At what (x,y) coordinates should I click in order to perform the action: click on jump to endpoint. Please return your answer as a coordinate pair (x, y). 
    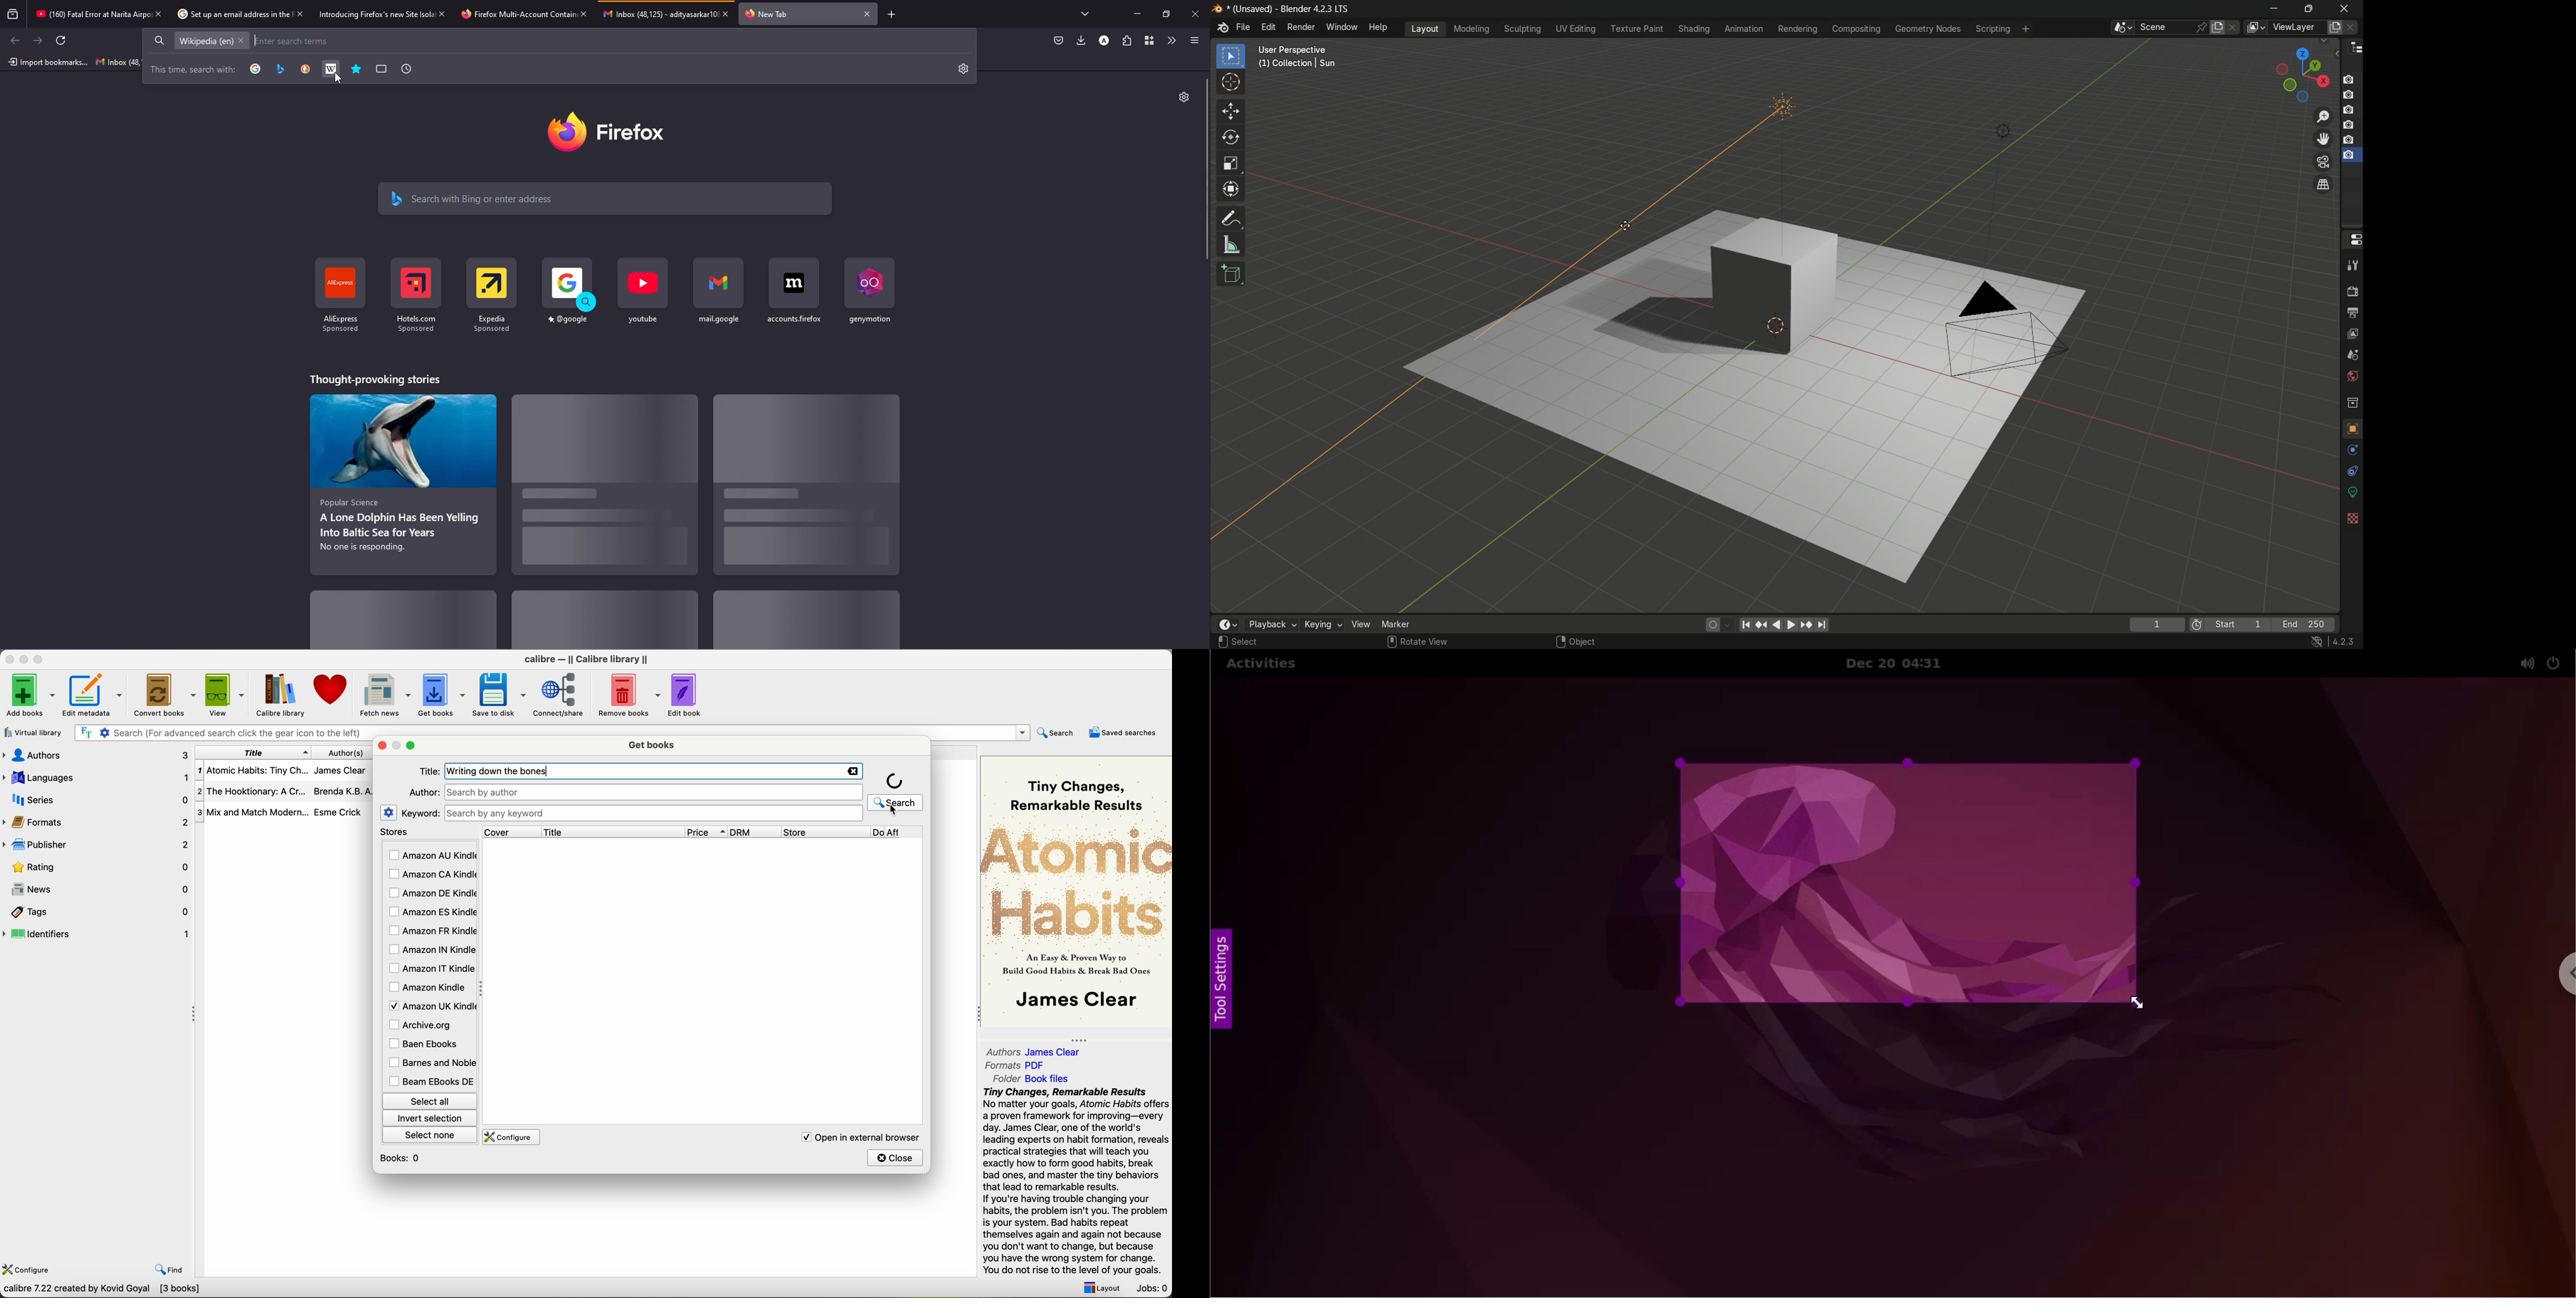
    Looking at the image, I should click on (1822, 626).